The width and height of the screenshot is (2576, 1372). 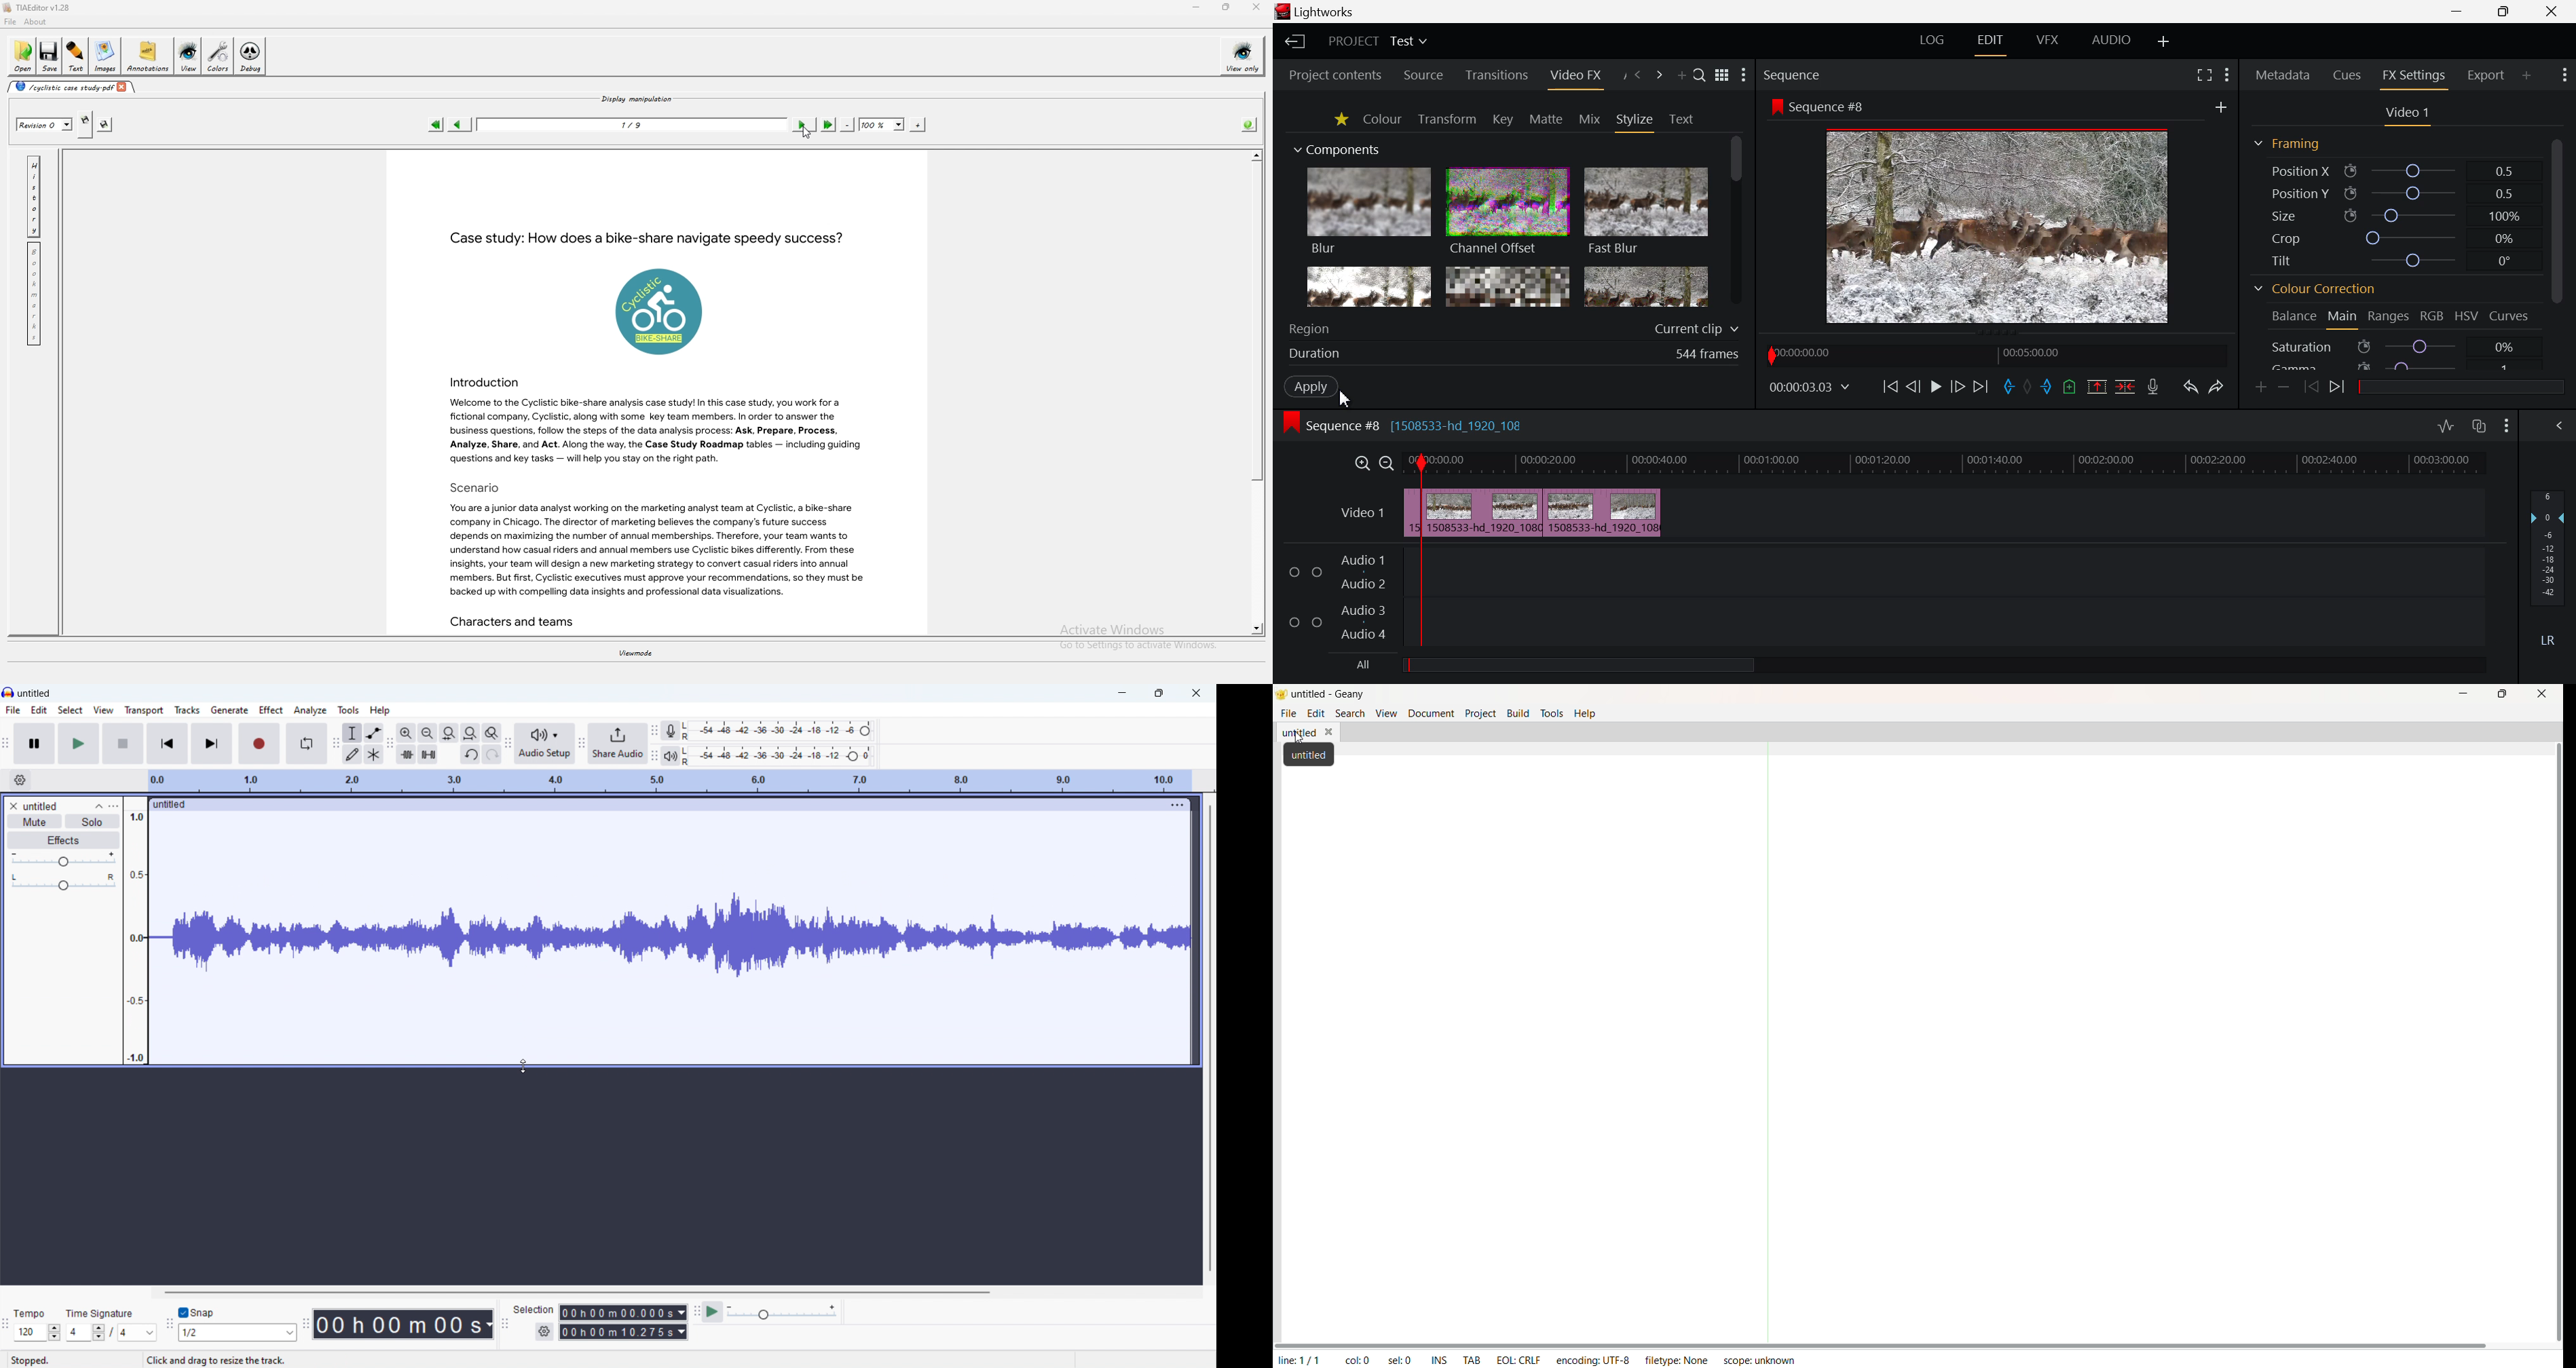 I want to click on Add Panel, so click(x=2527, y=74).